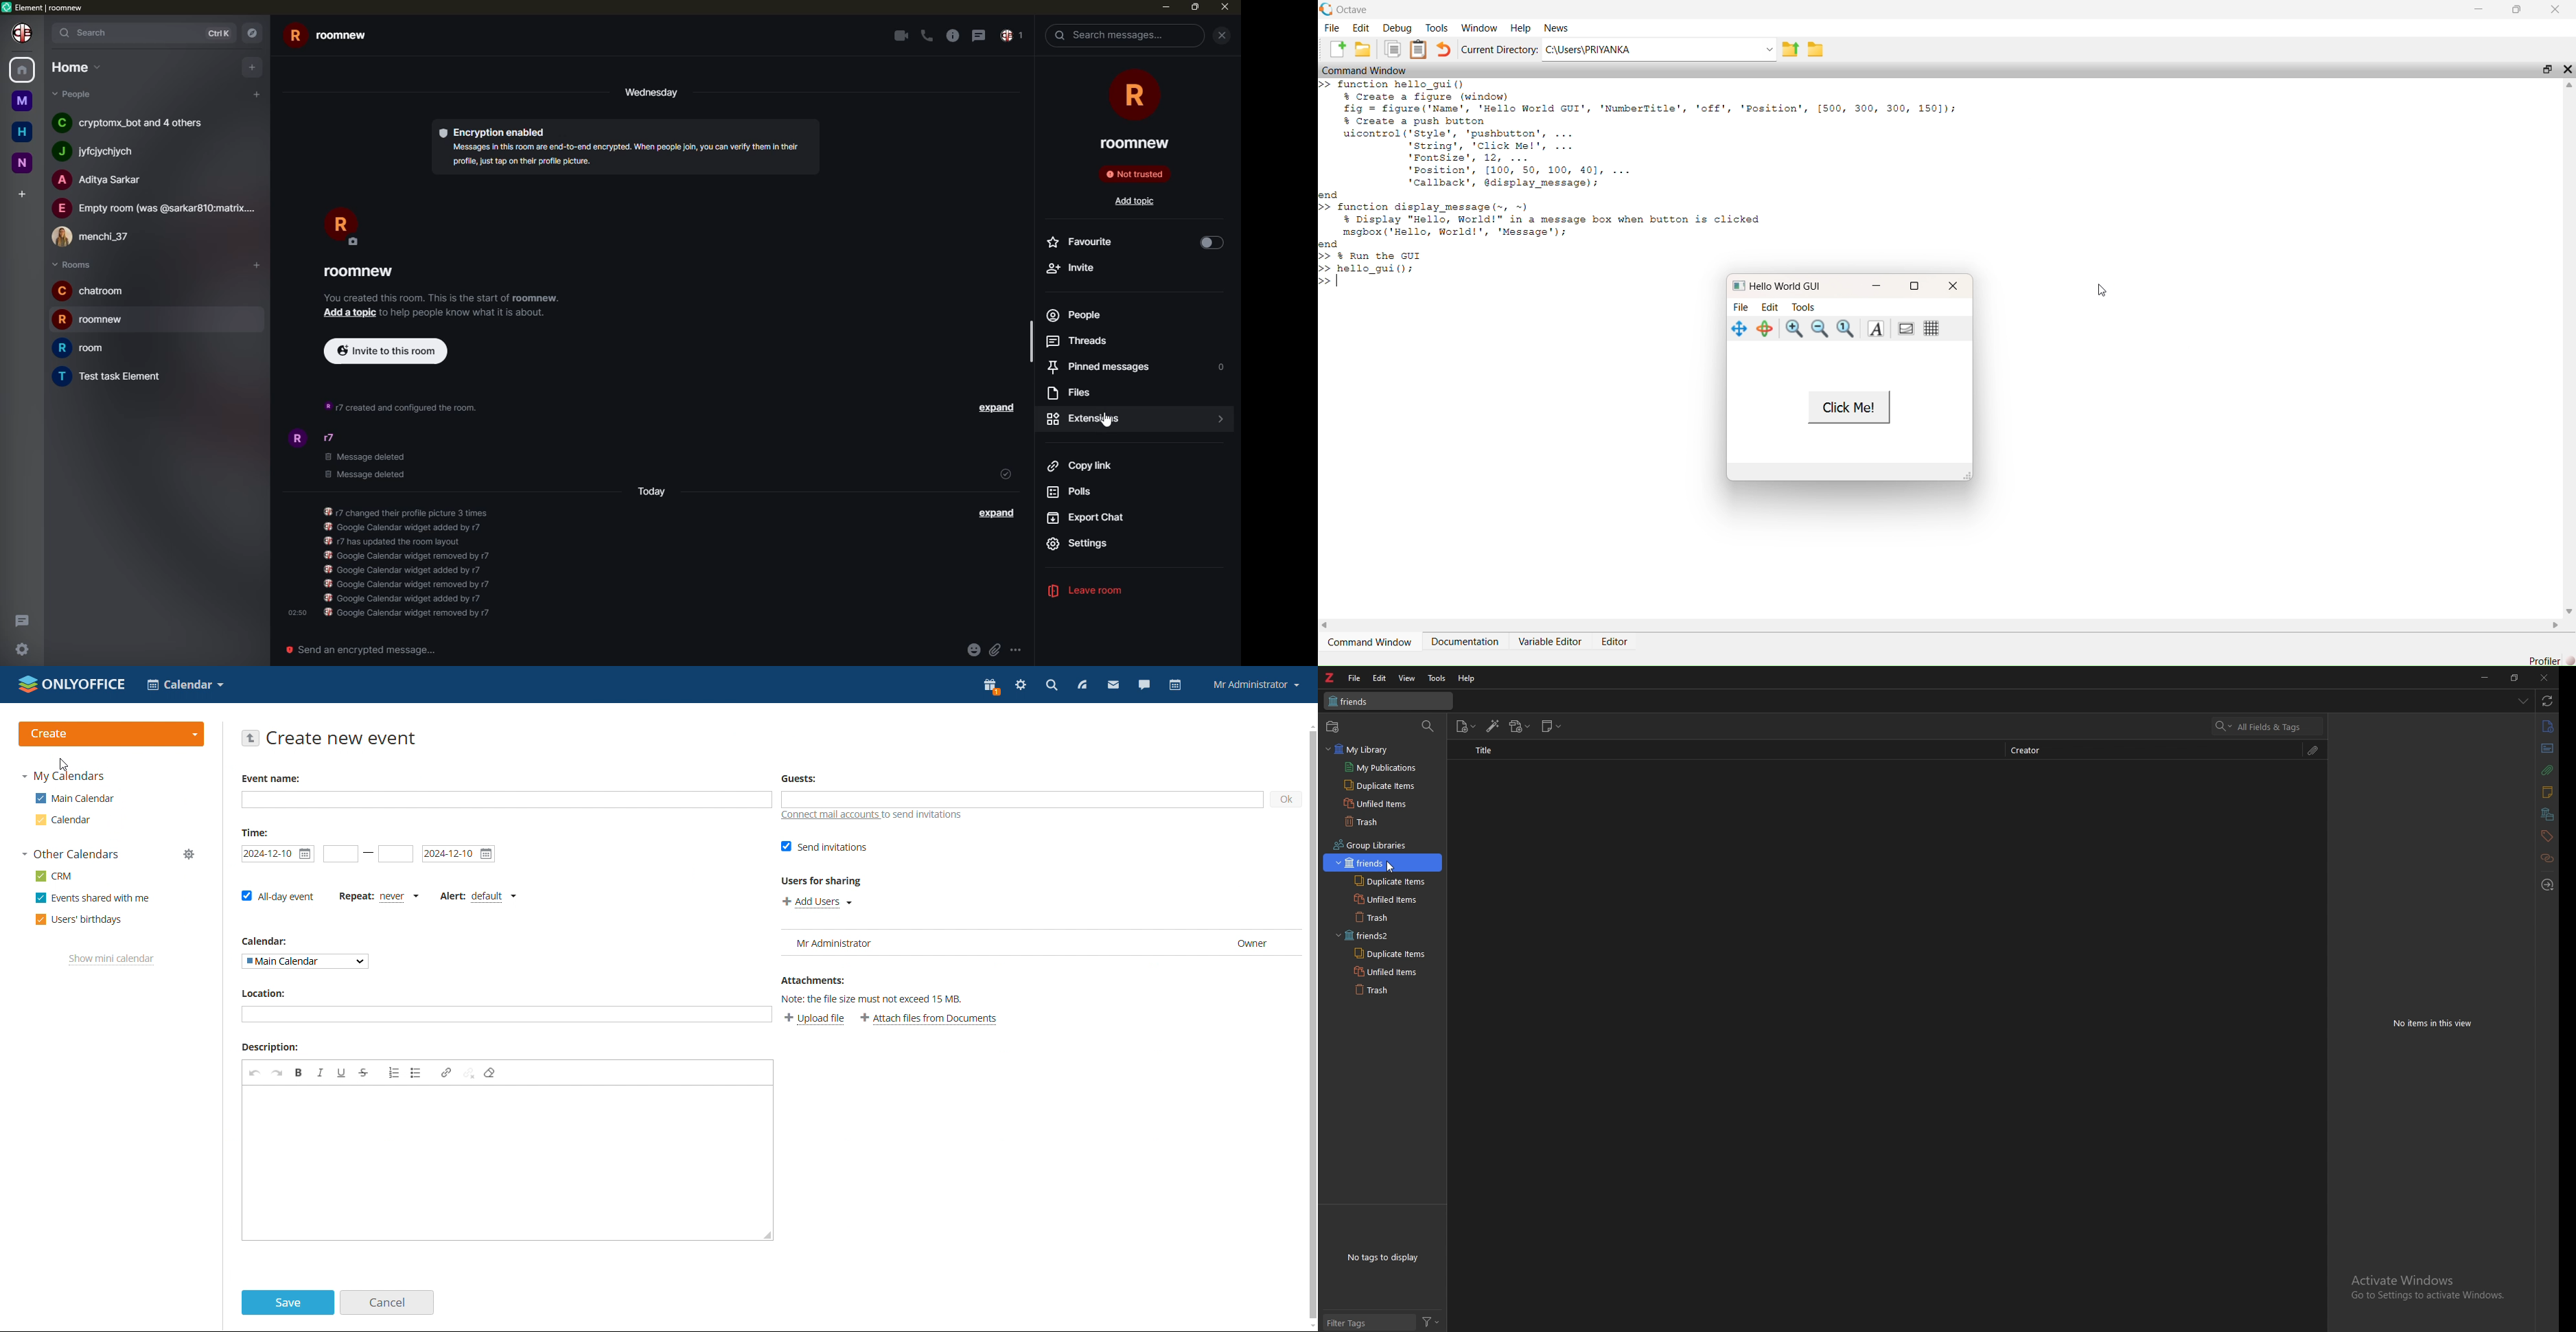 The width and height of the screenshot is (2576, 1344). I want to click on rooms, so click(72, 264).